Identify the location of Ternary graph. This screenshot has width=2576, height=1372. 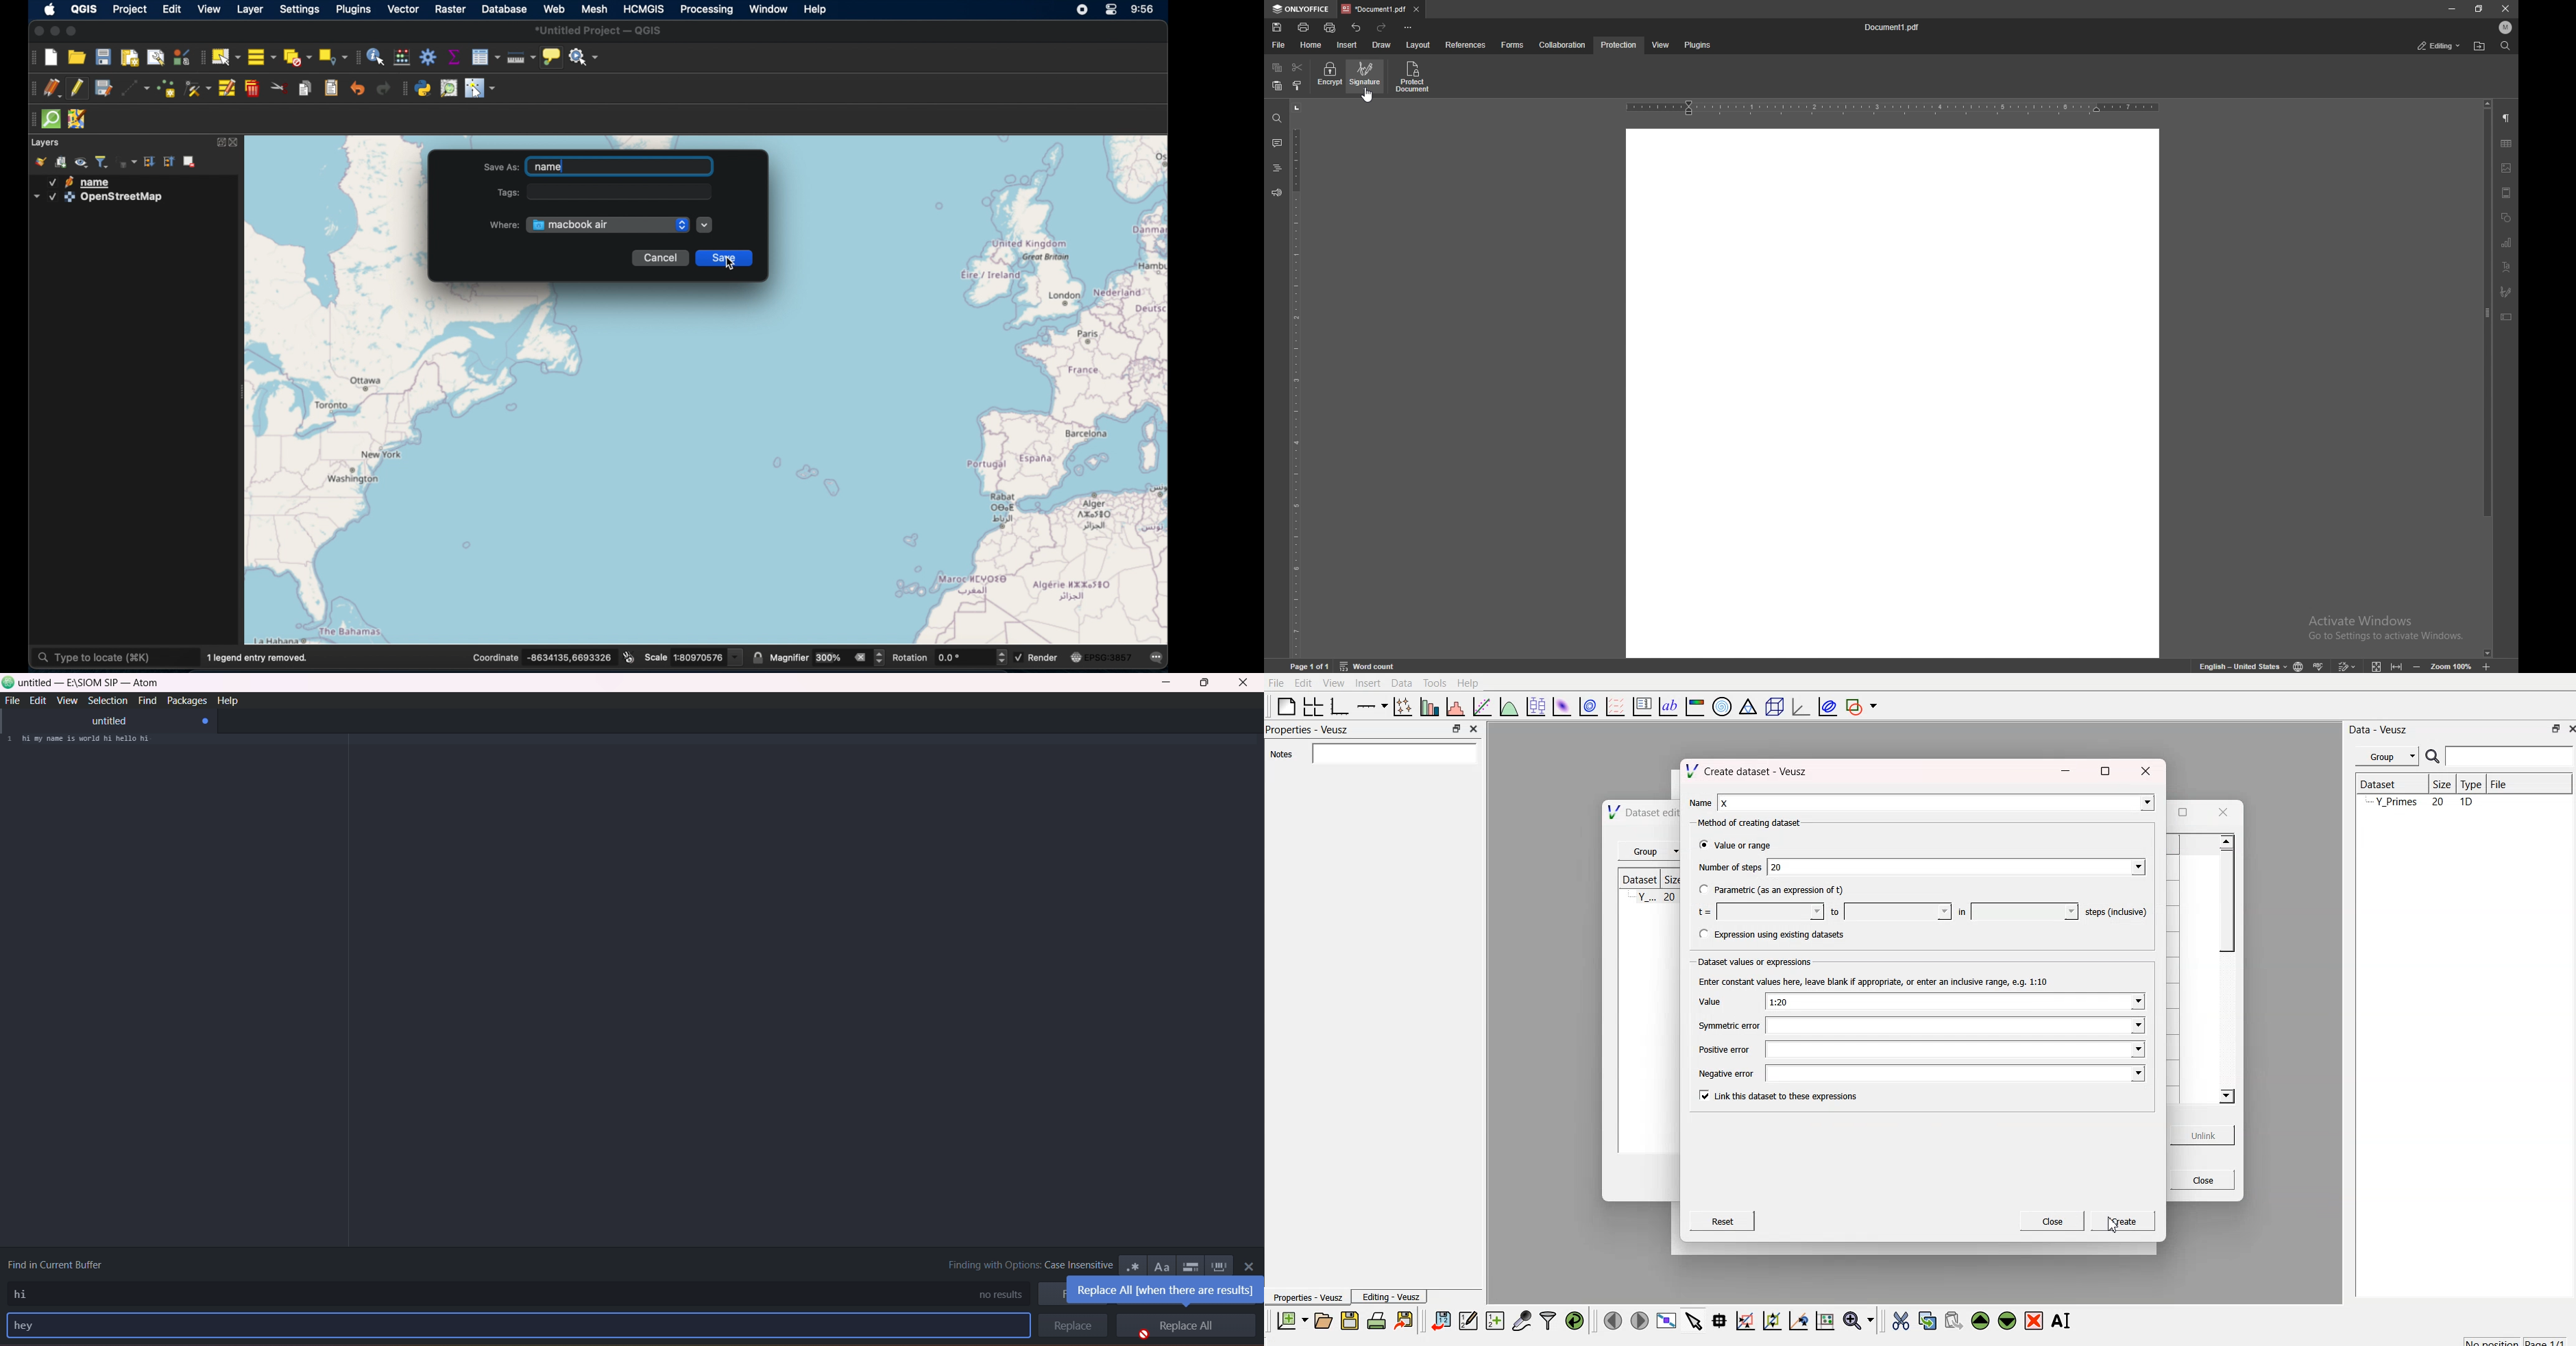
(1749, 706).